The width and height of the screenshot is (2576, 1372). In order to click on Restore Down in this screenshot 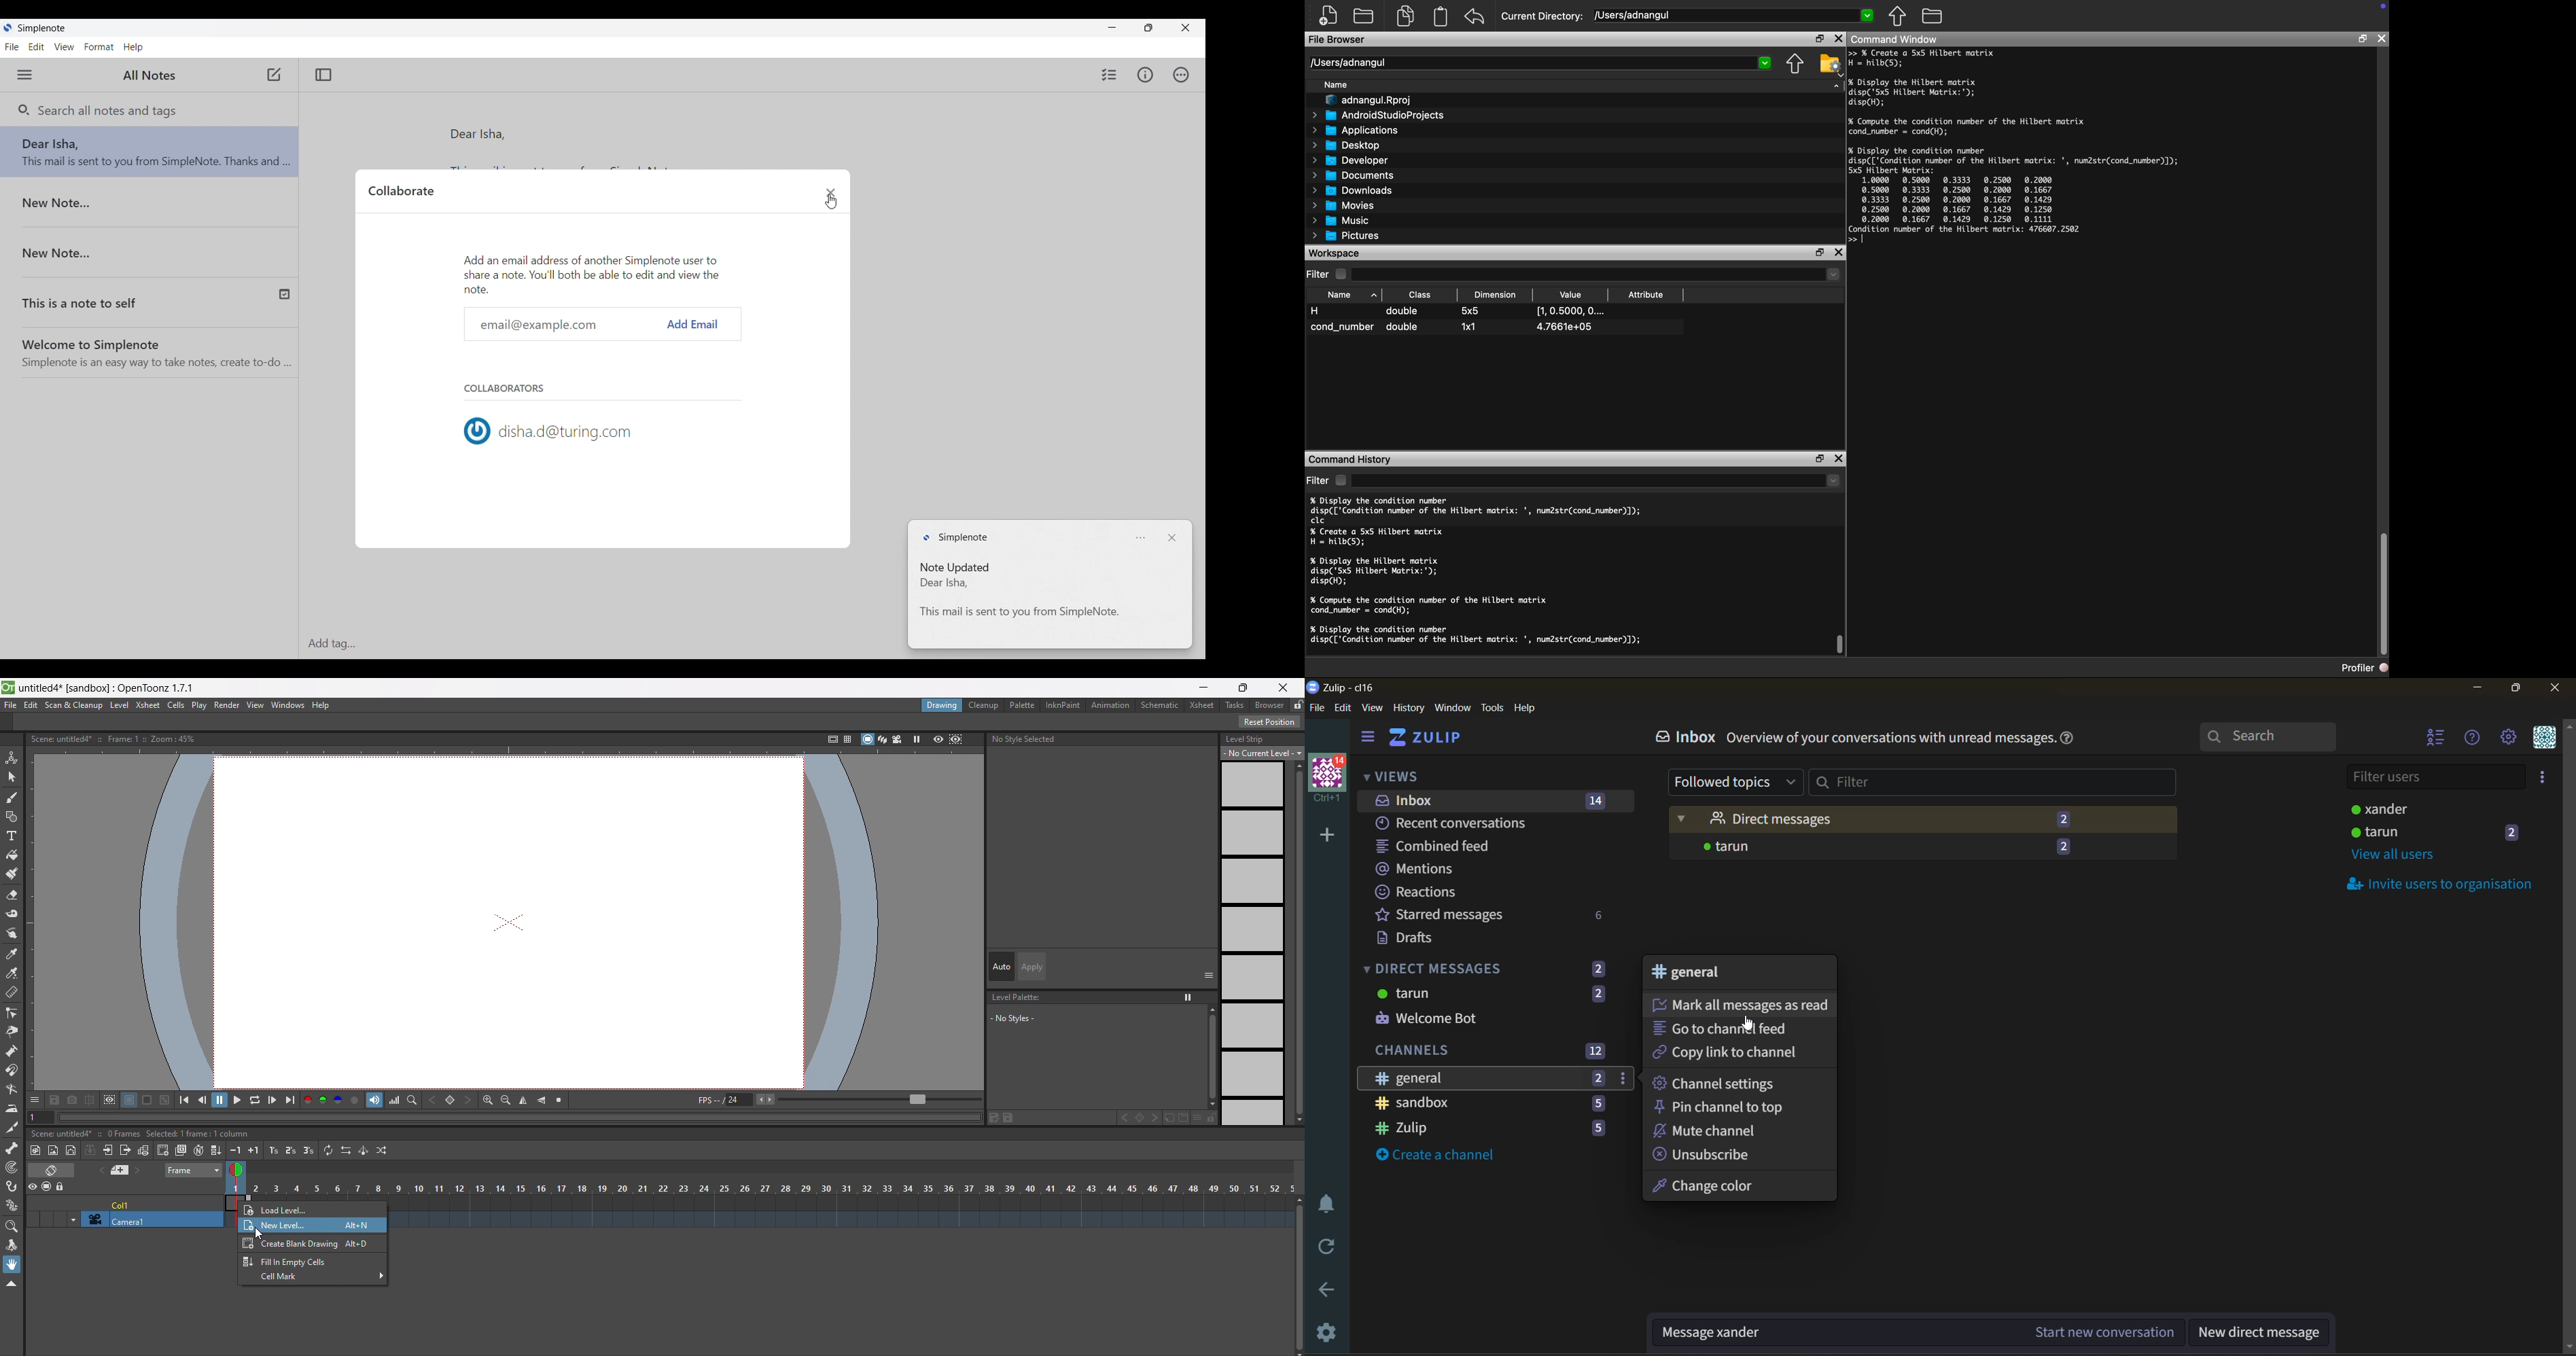, I will do `click(2363, 37)`.